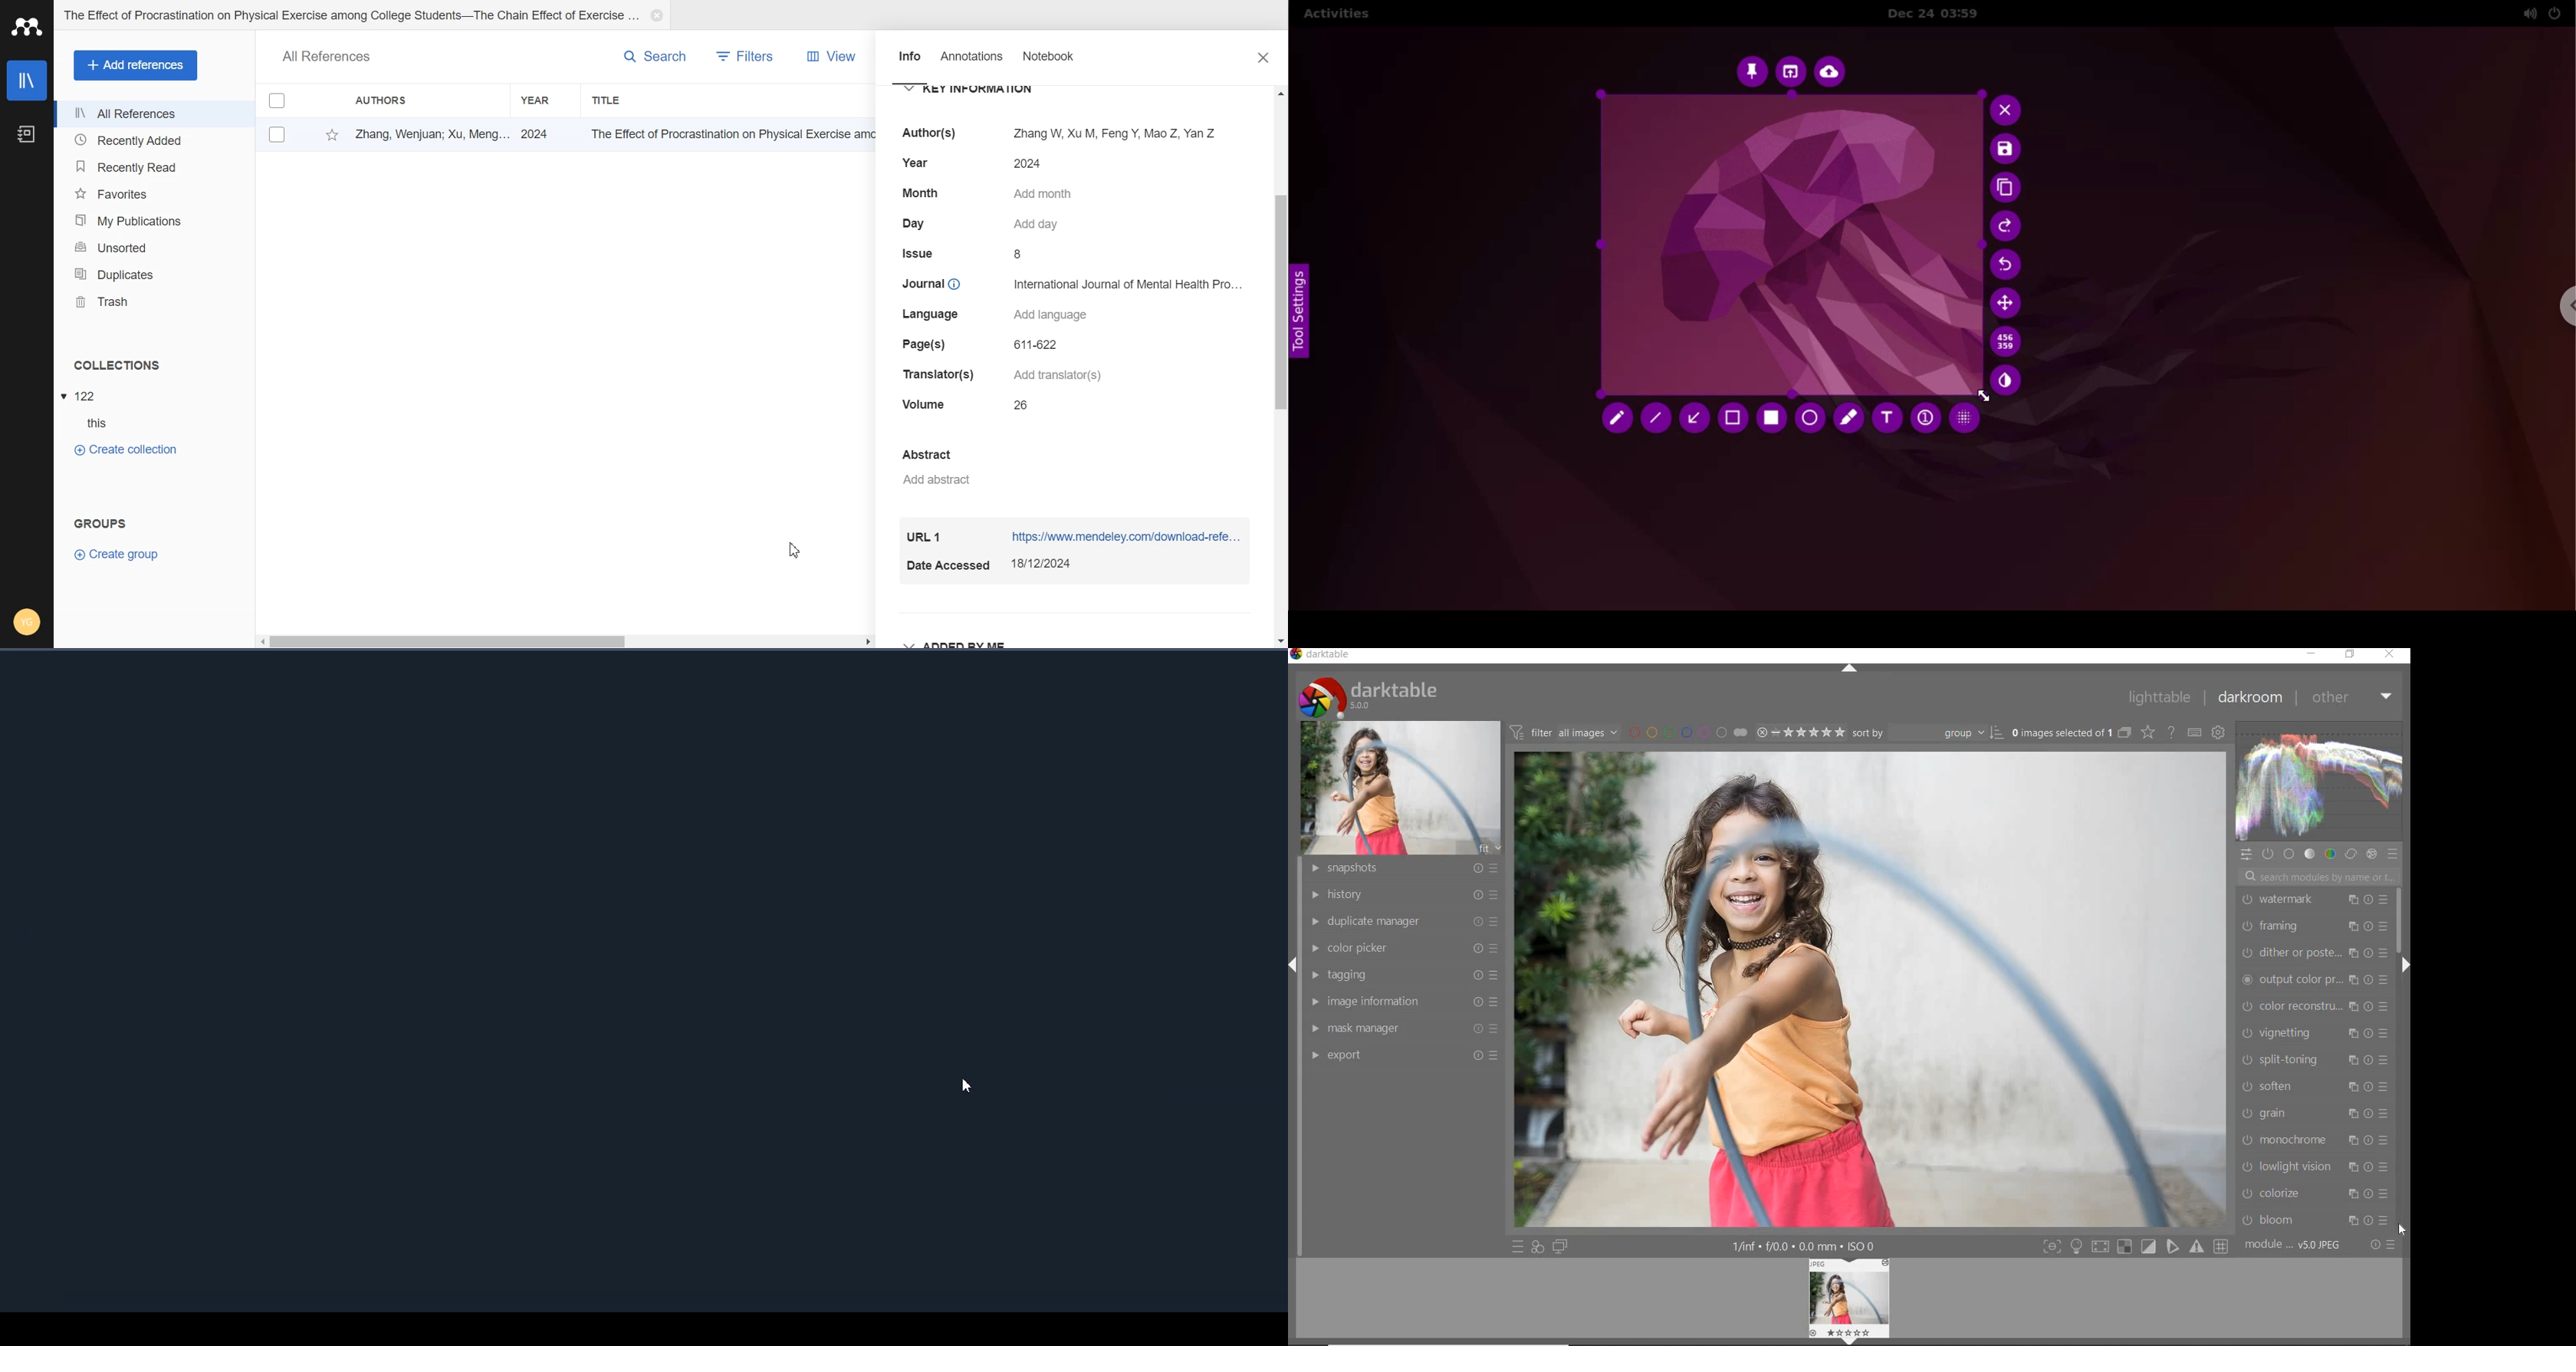  Describe the element at coordinates (1371, 694) in the screenshot. I see `system logo & name` at that location.